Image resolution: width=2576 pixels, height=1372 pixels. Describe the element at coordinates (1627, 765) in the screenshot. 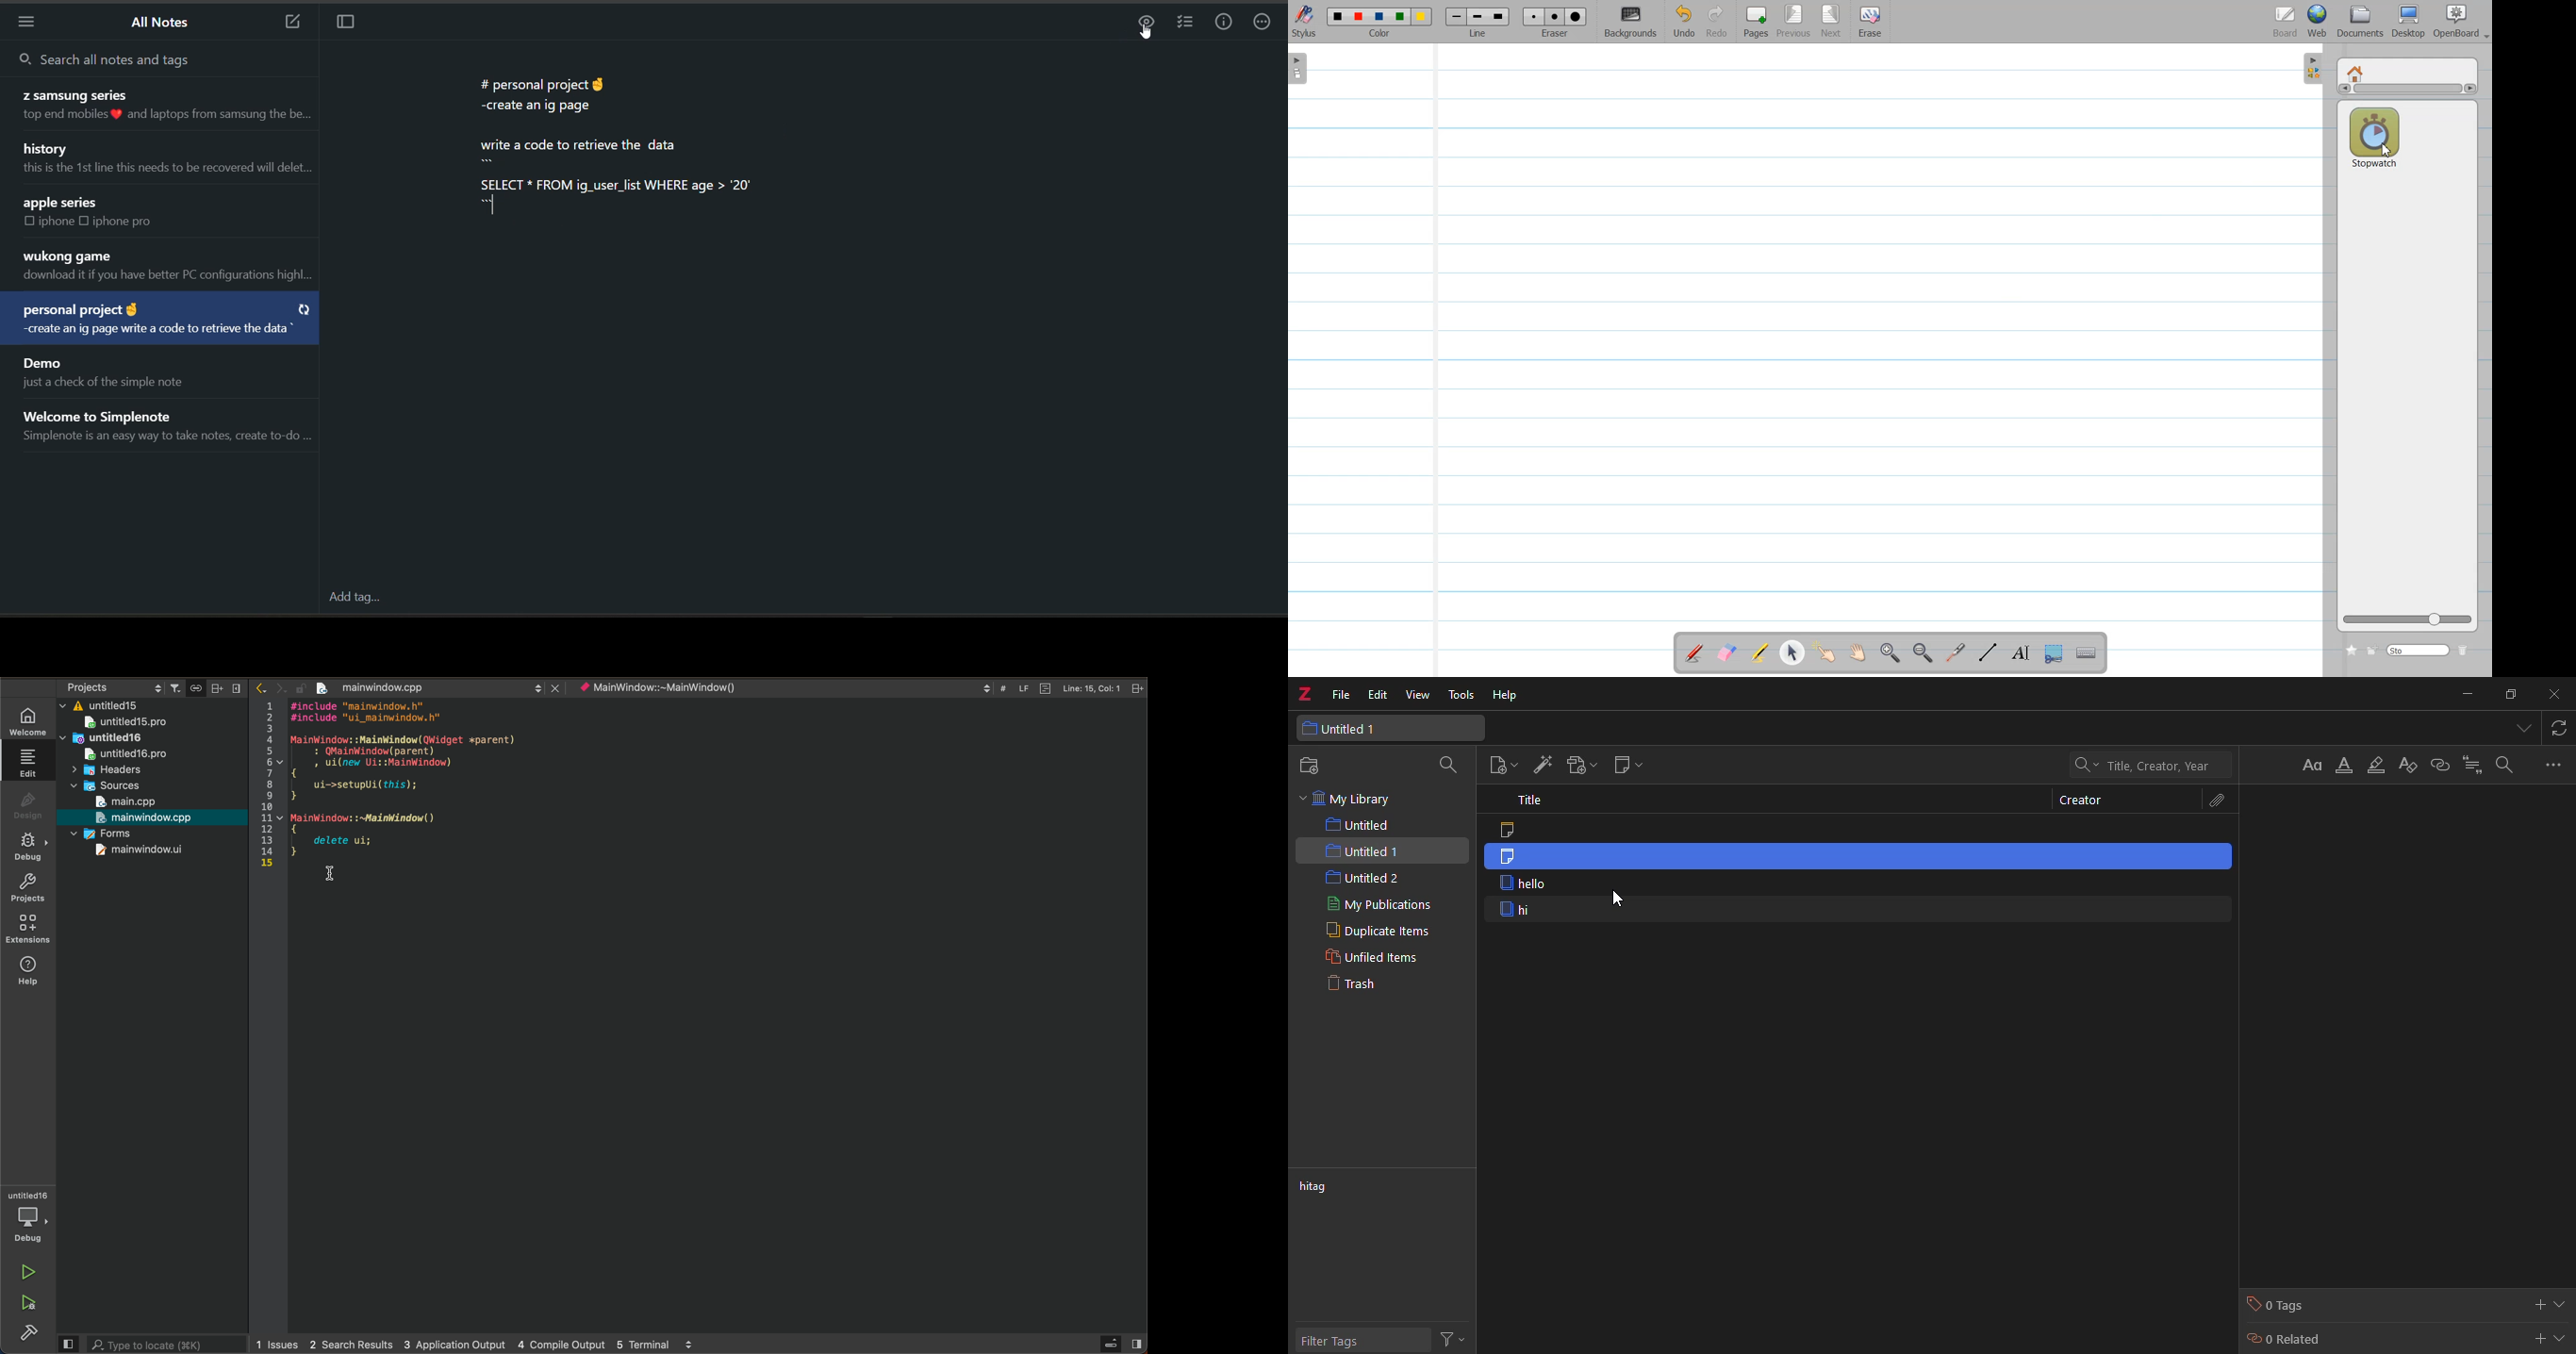

I see `new note` at that location.